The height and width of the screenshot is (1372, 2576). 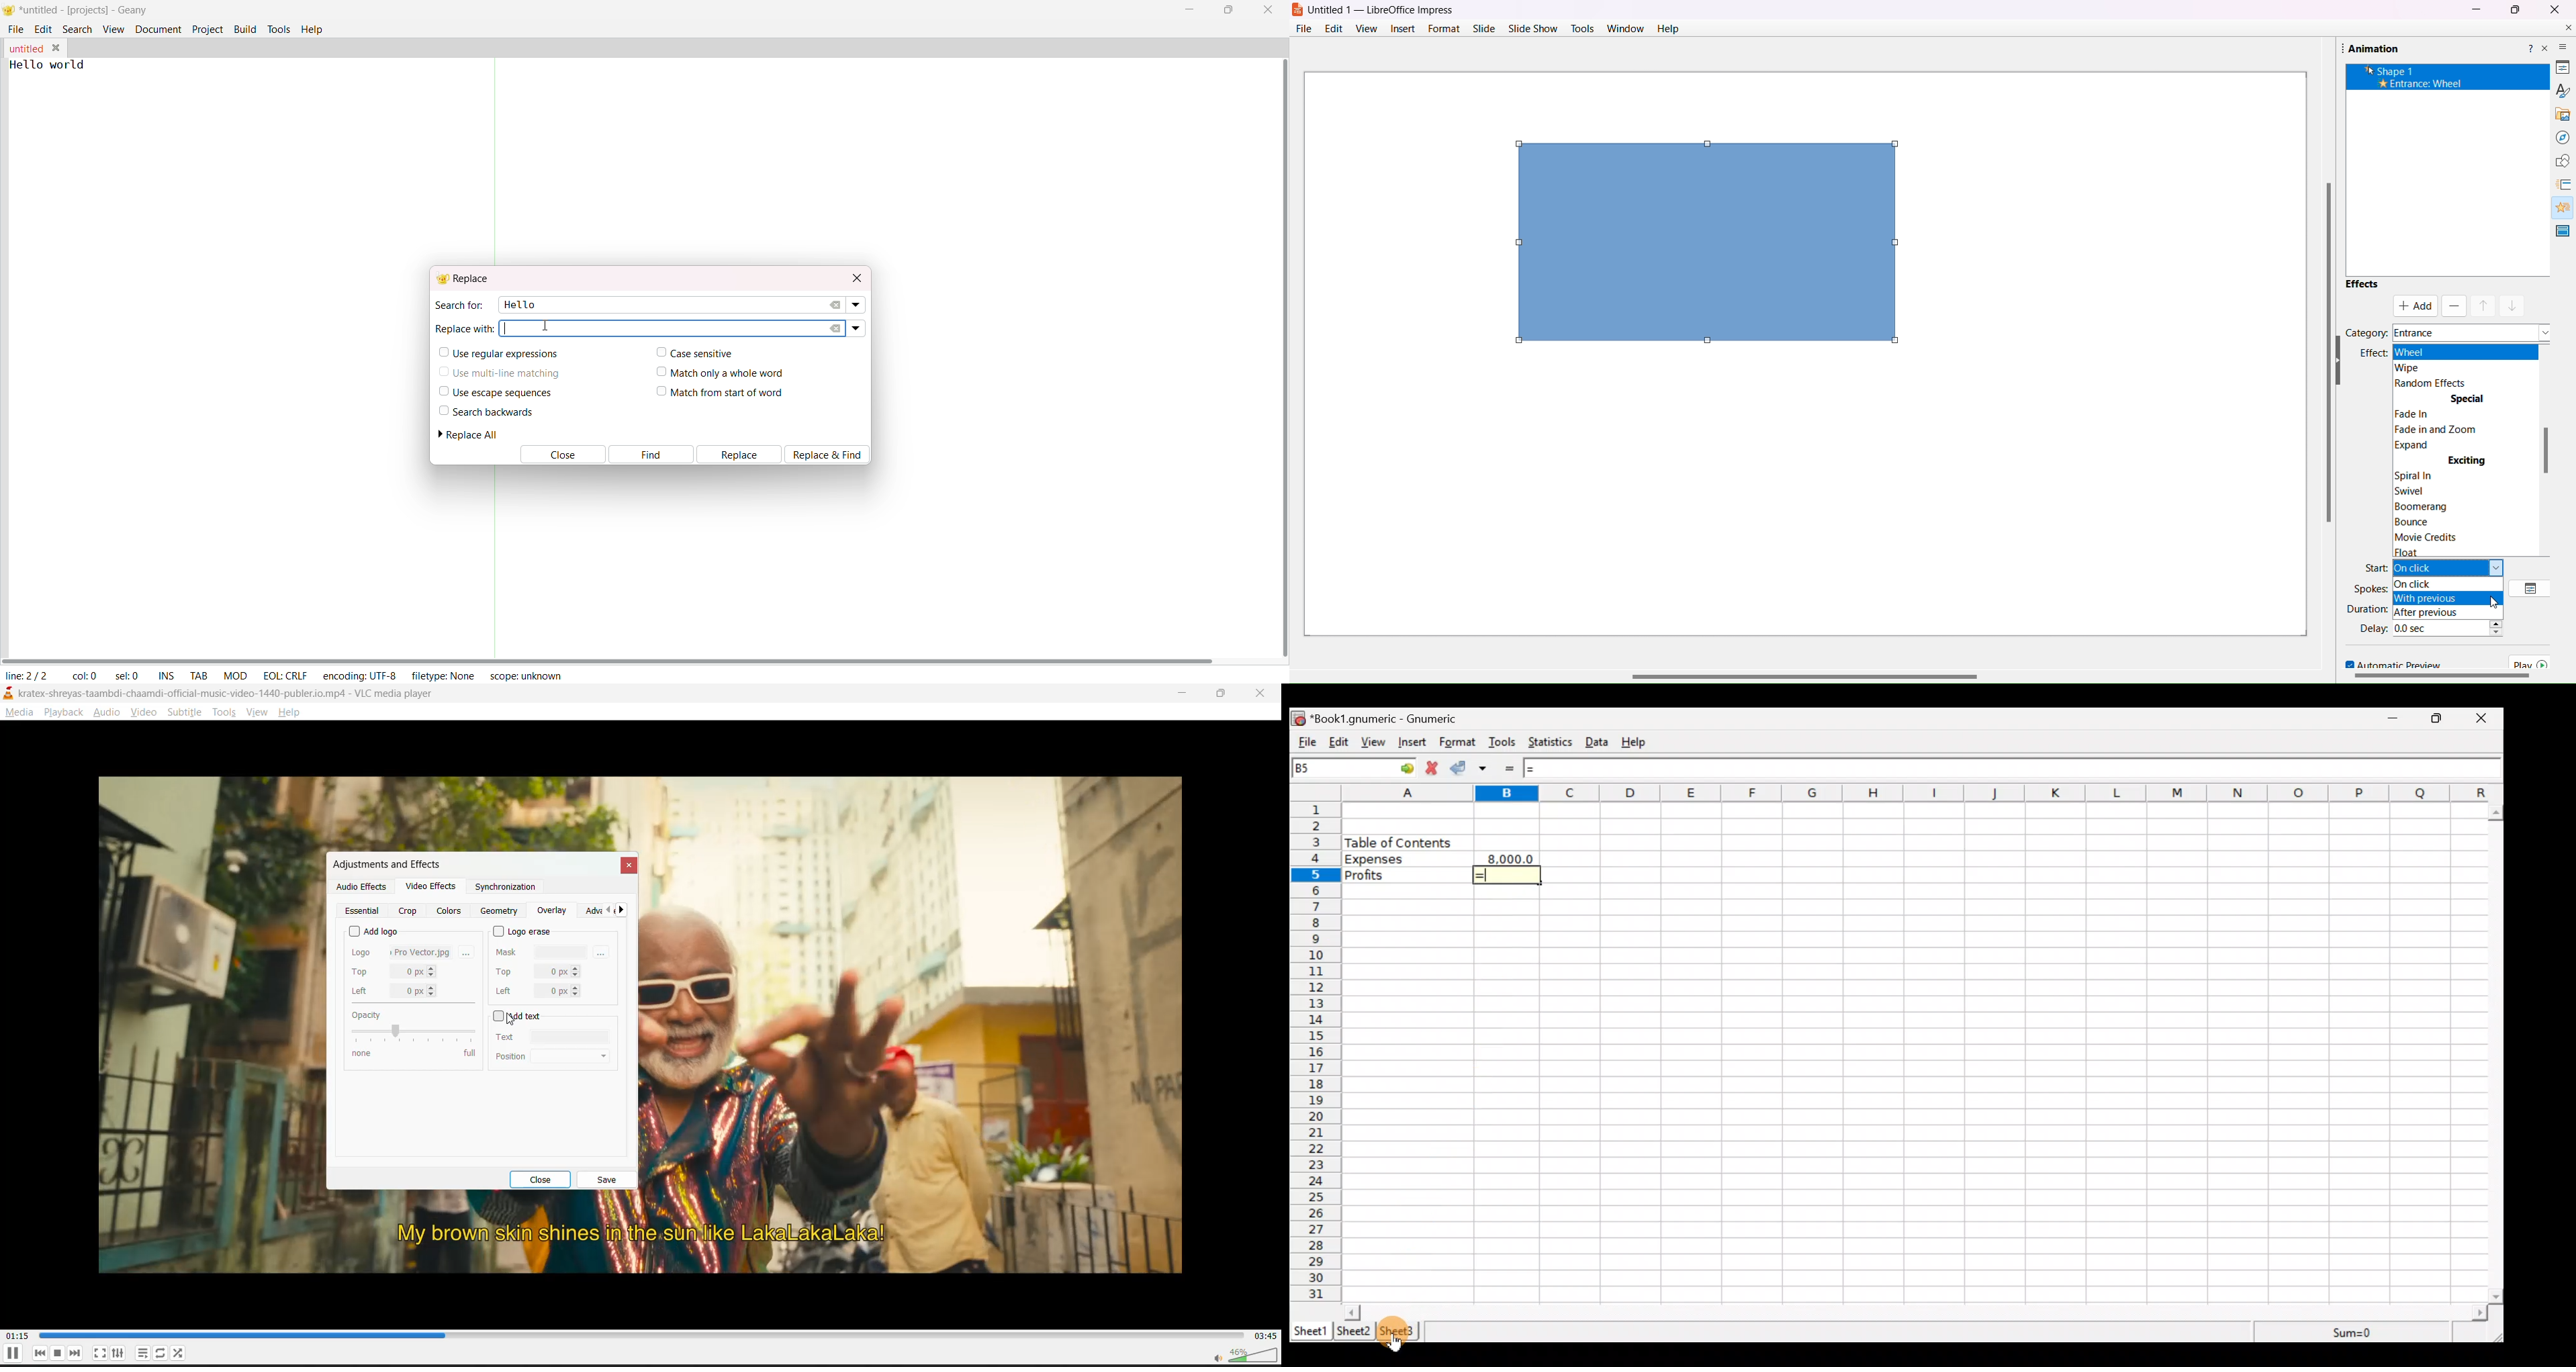 I want to click on subtitle, so click(x=187, y=714).